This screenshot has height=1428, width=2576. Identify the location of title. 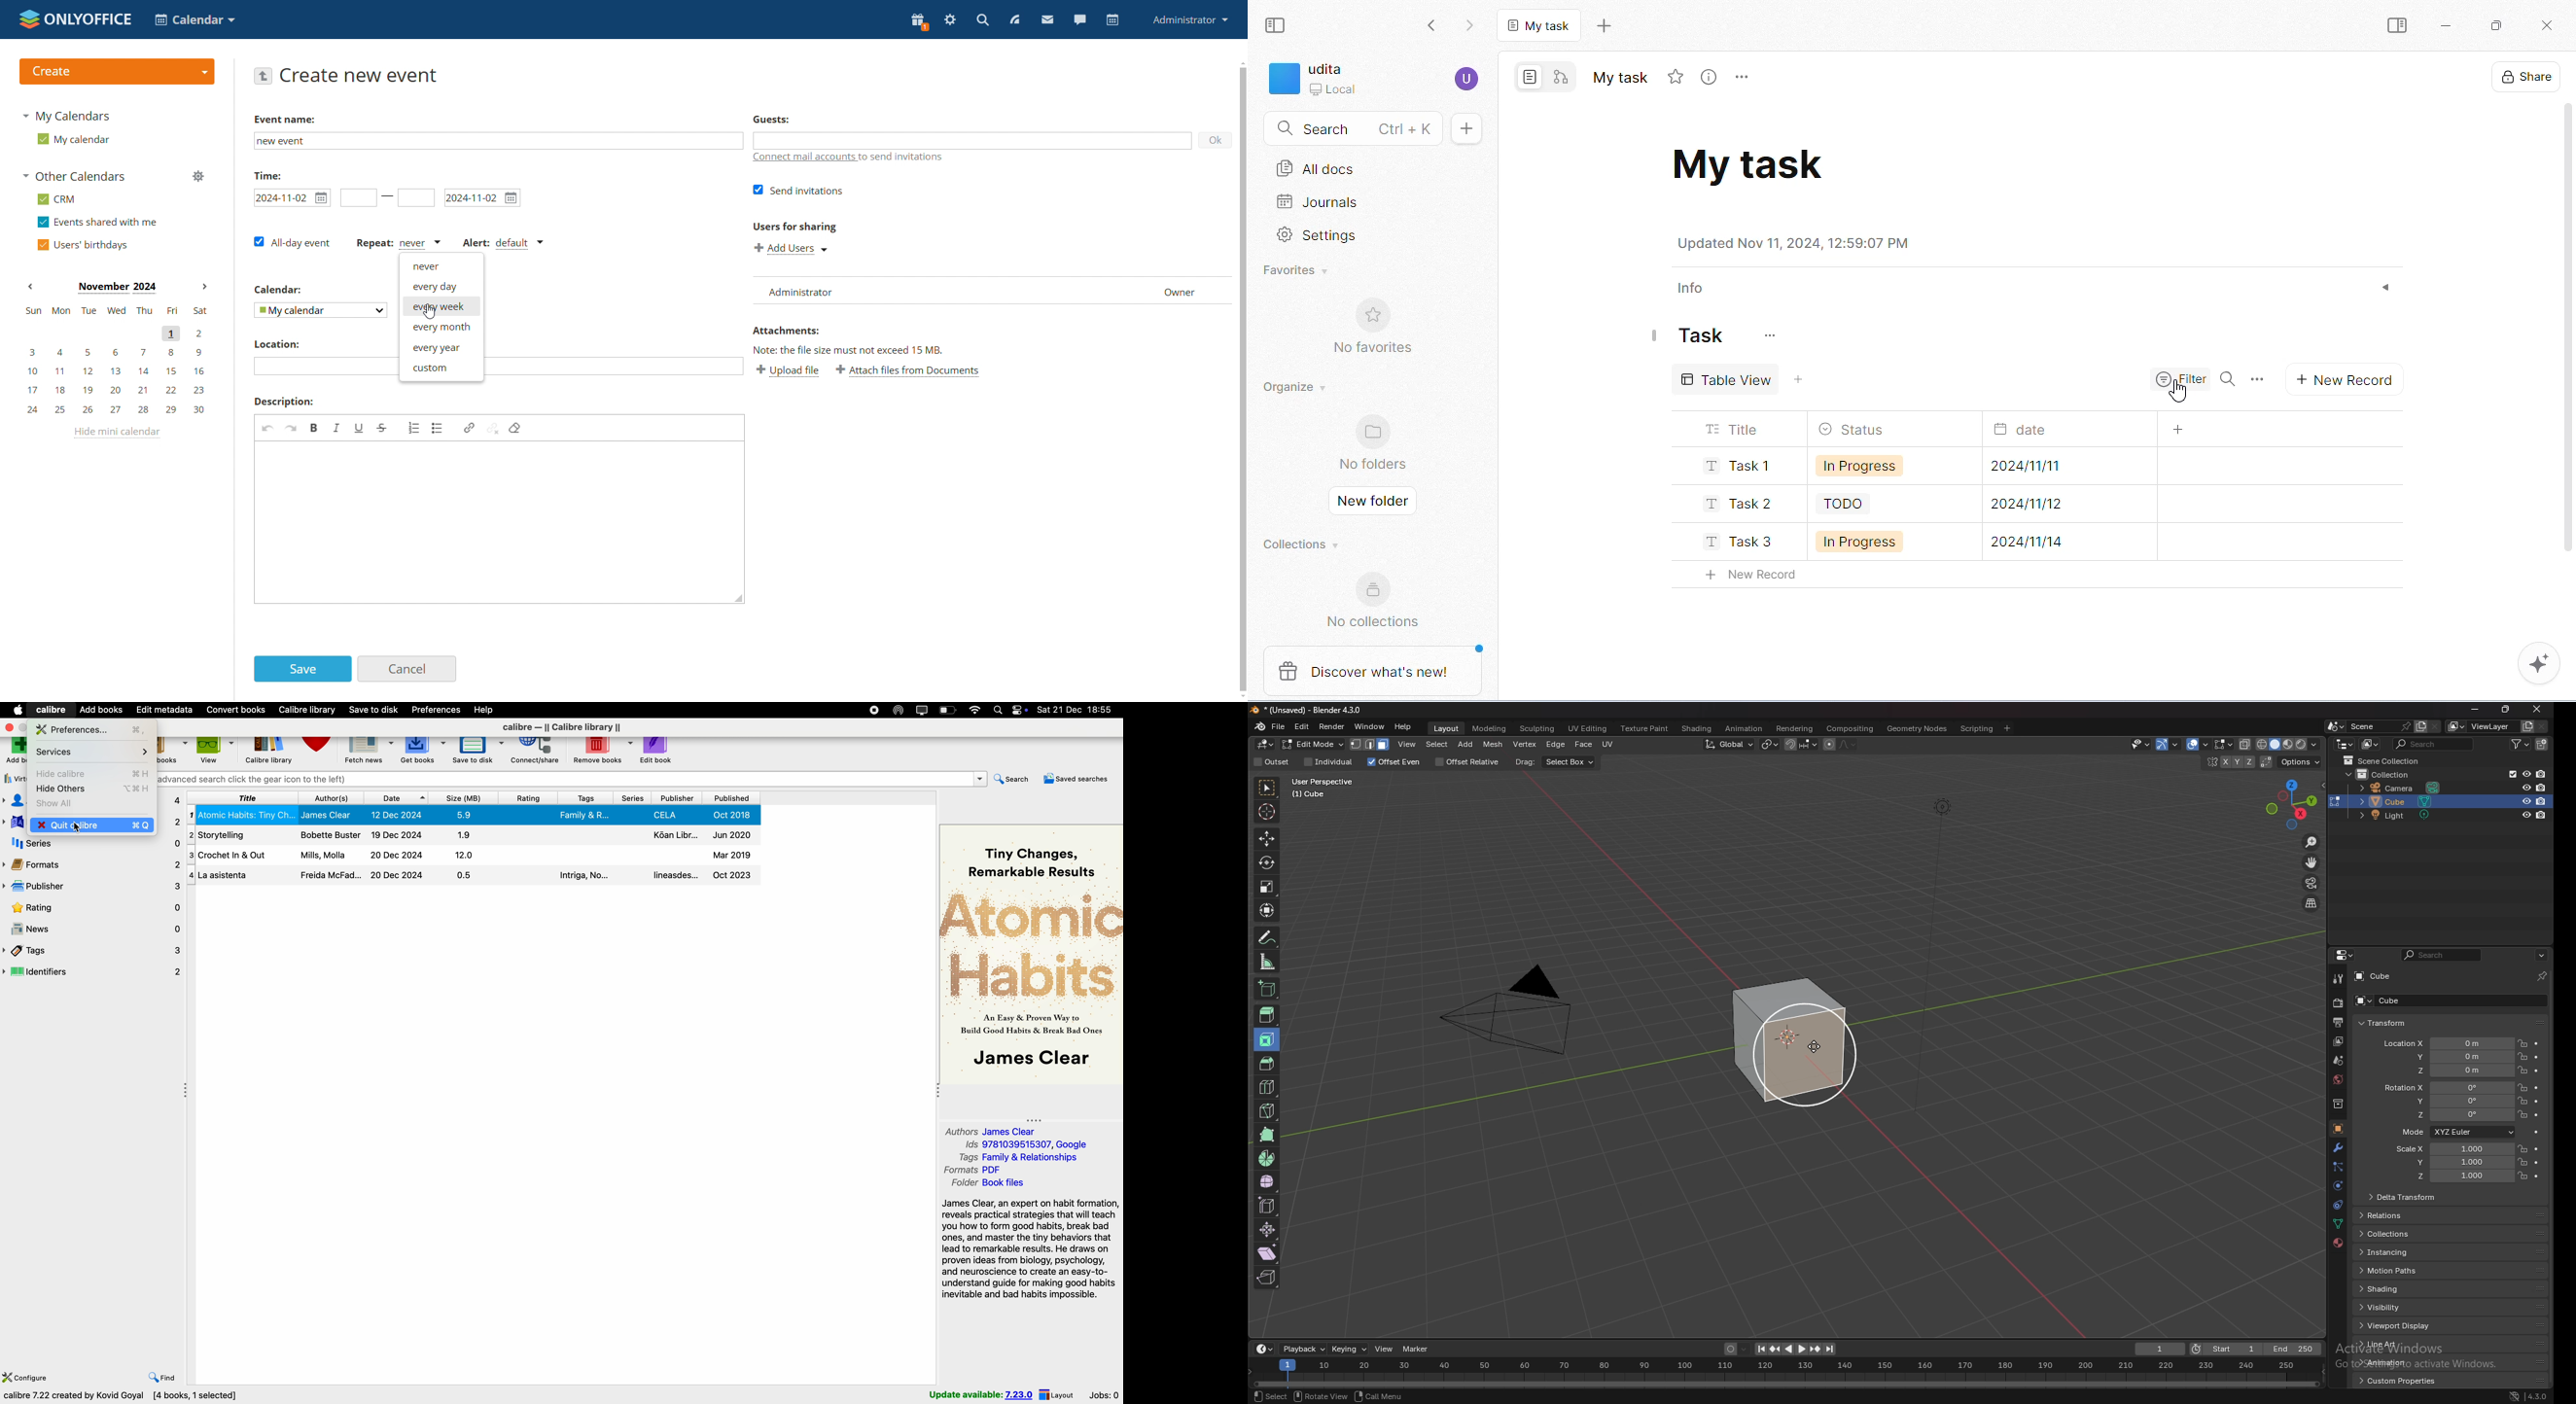
(243, 797).